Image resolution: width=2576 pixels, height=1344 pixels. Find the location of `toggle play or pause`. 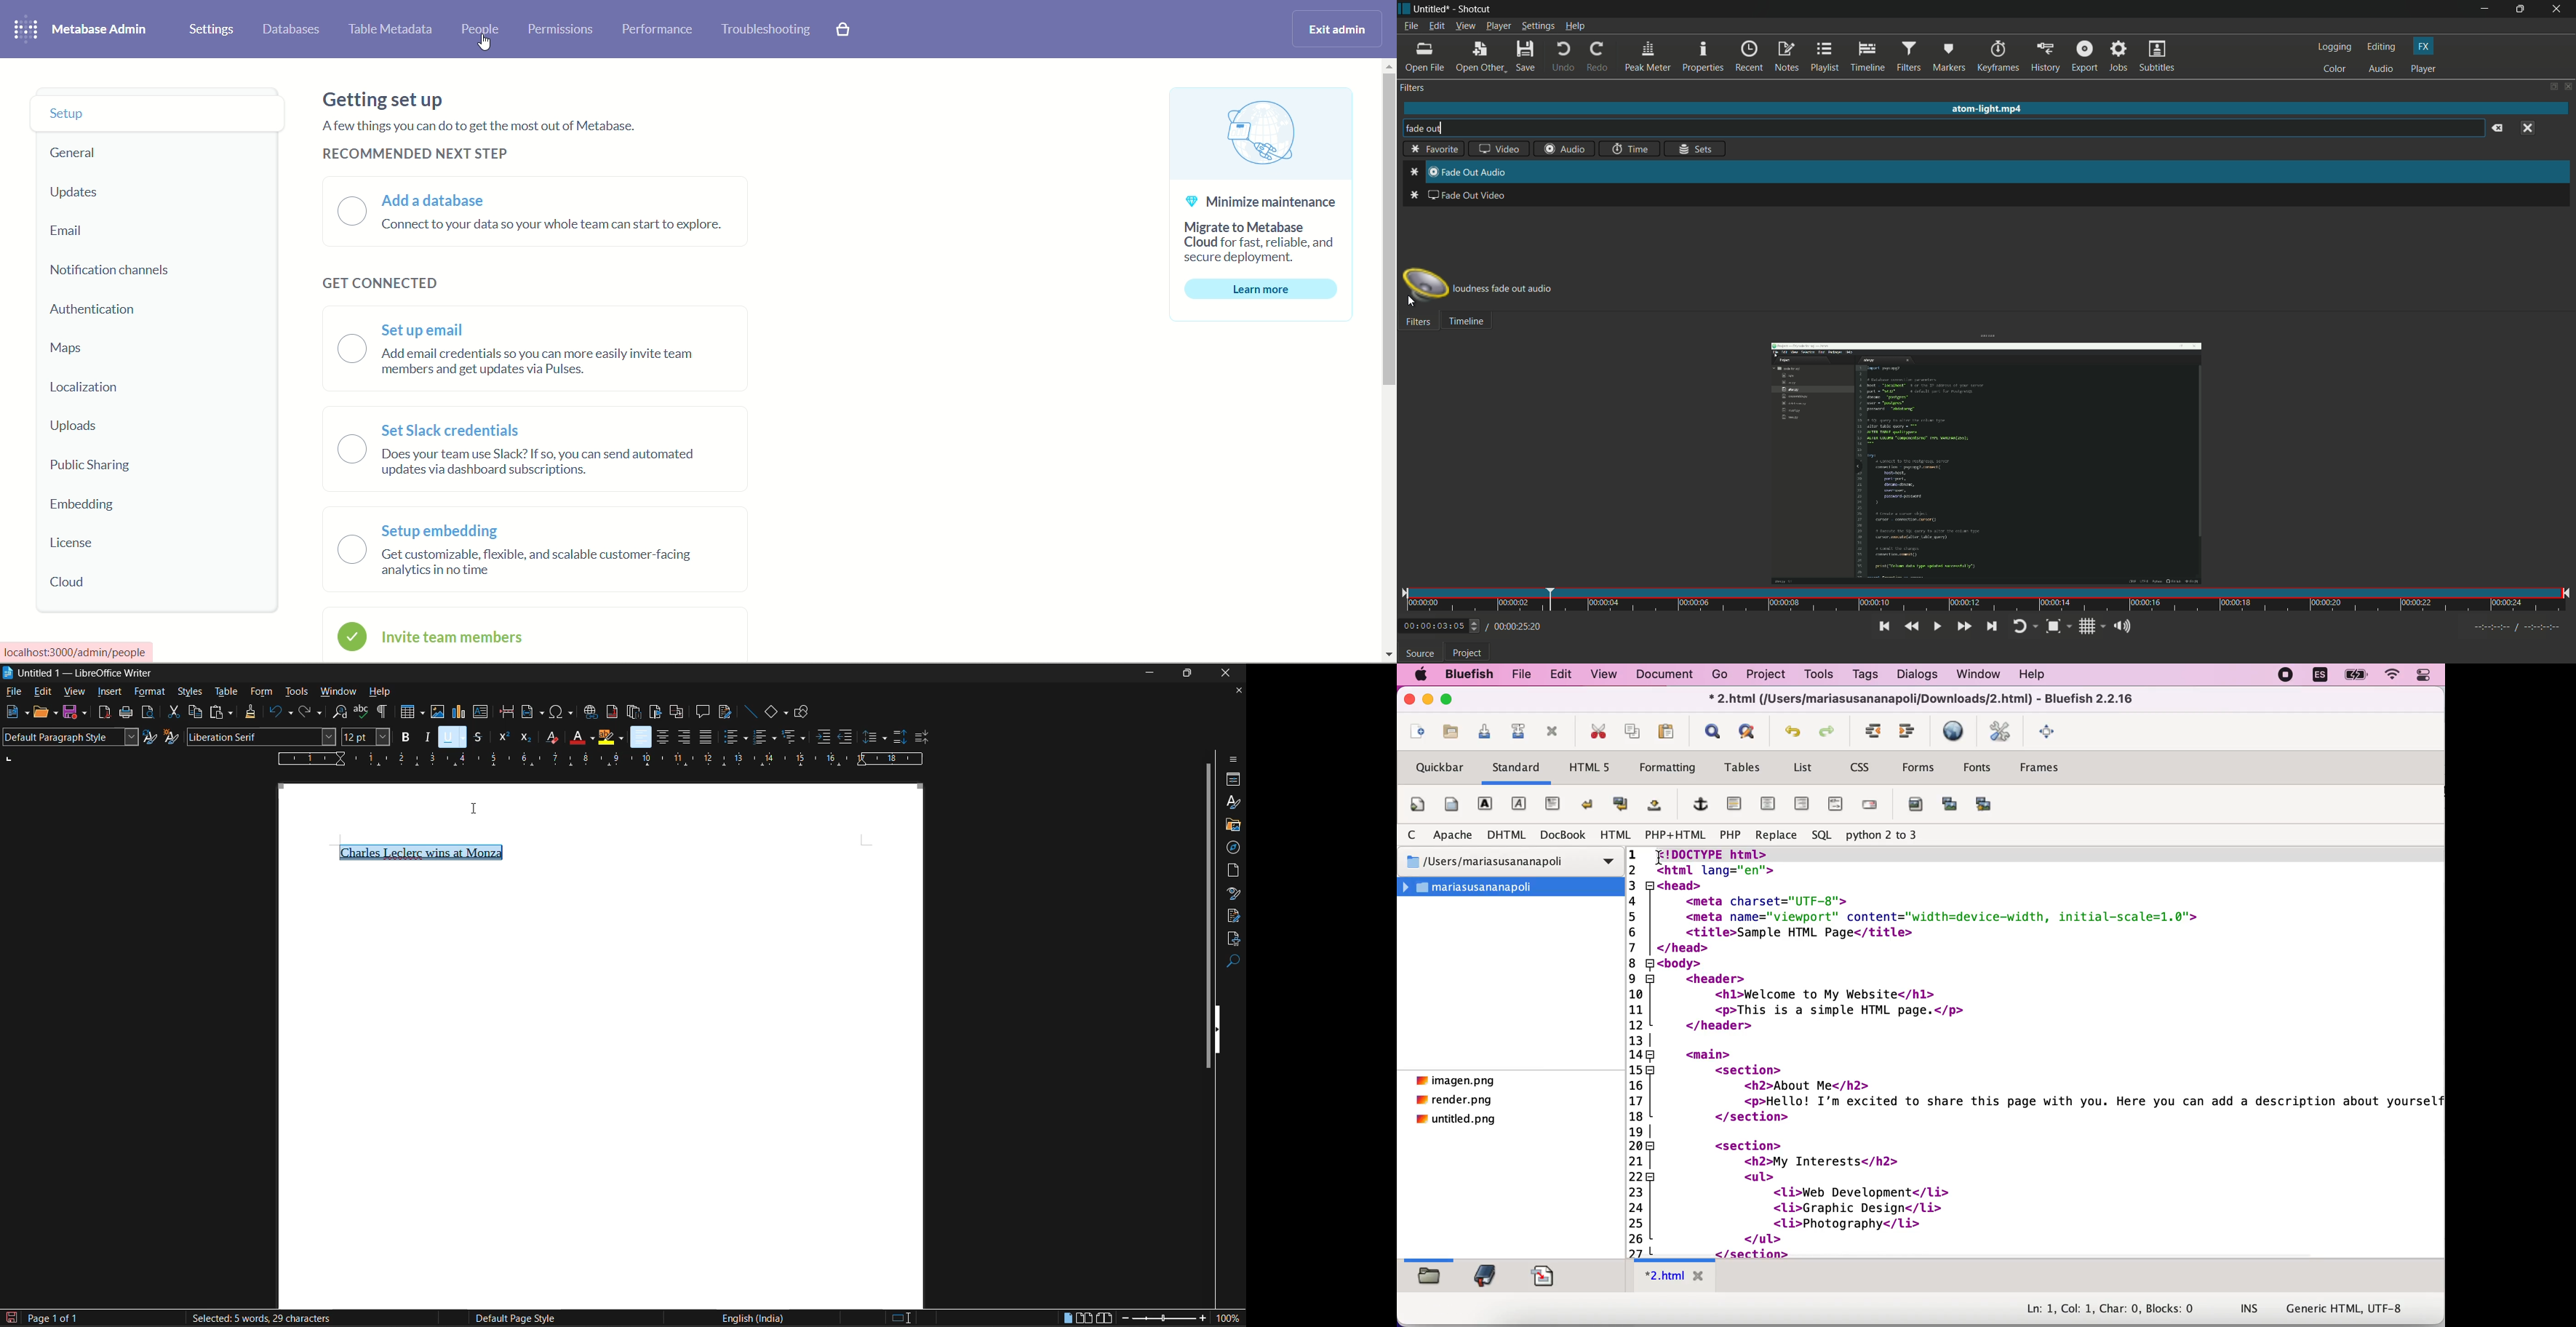

toggle play or pause is located at coordinates (1937, 626).